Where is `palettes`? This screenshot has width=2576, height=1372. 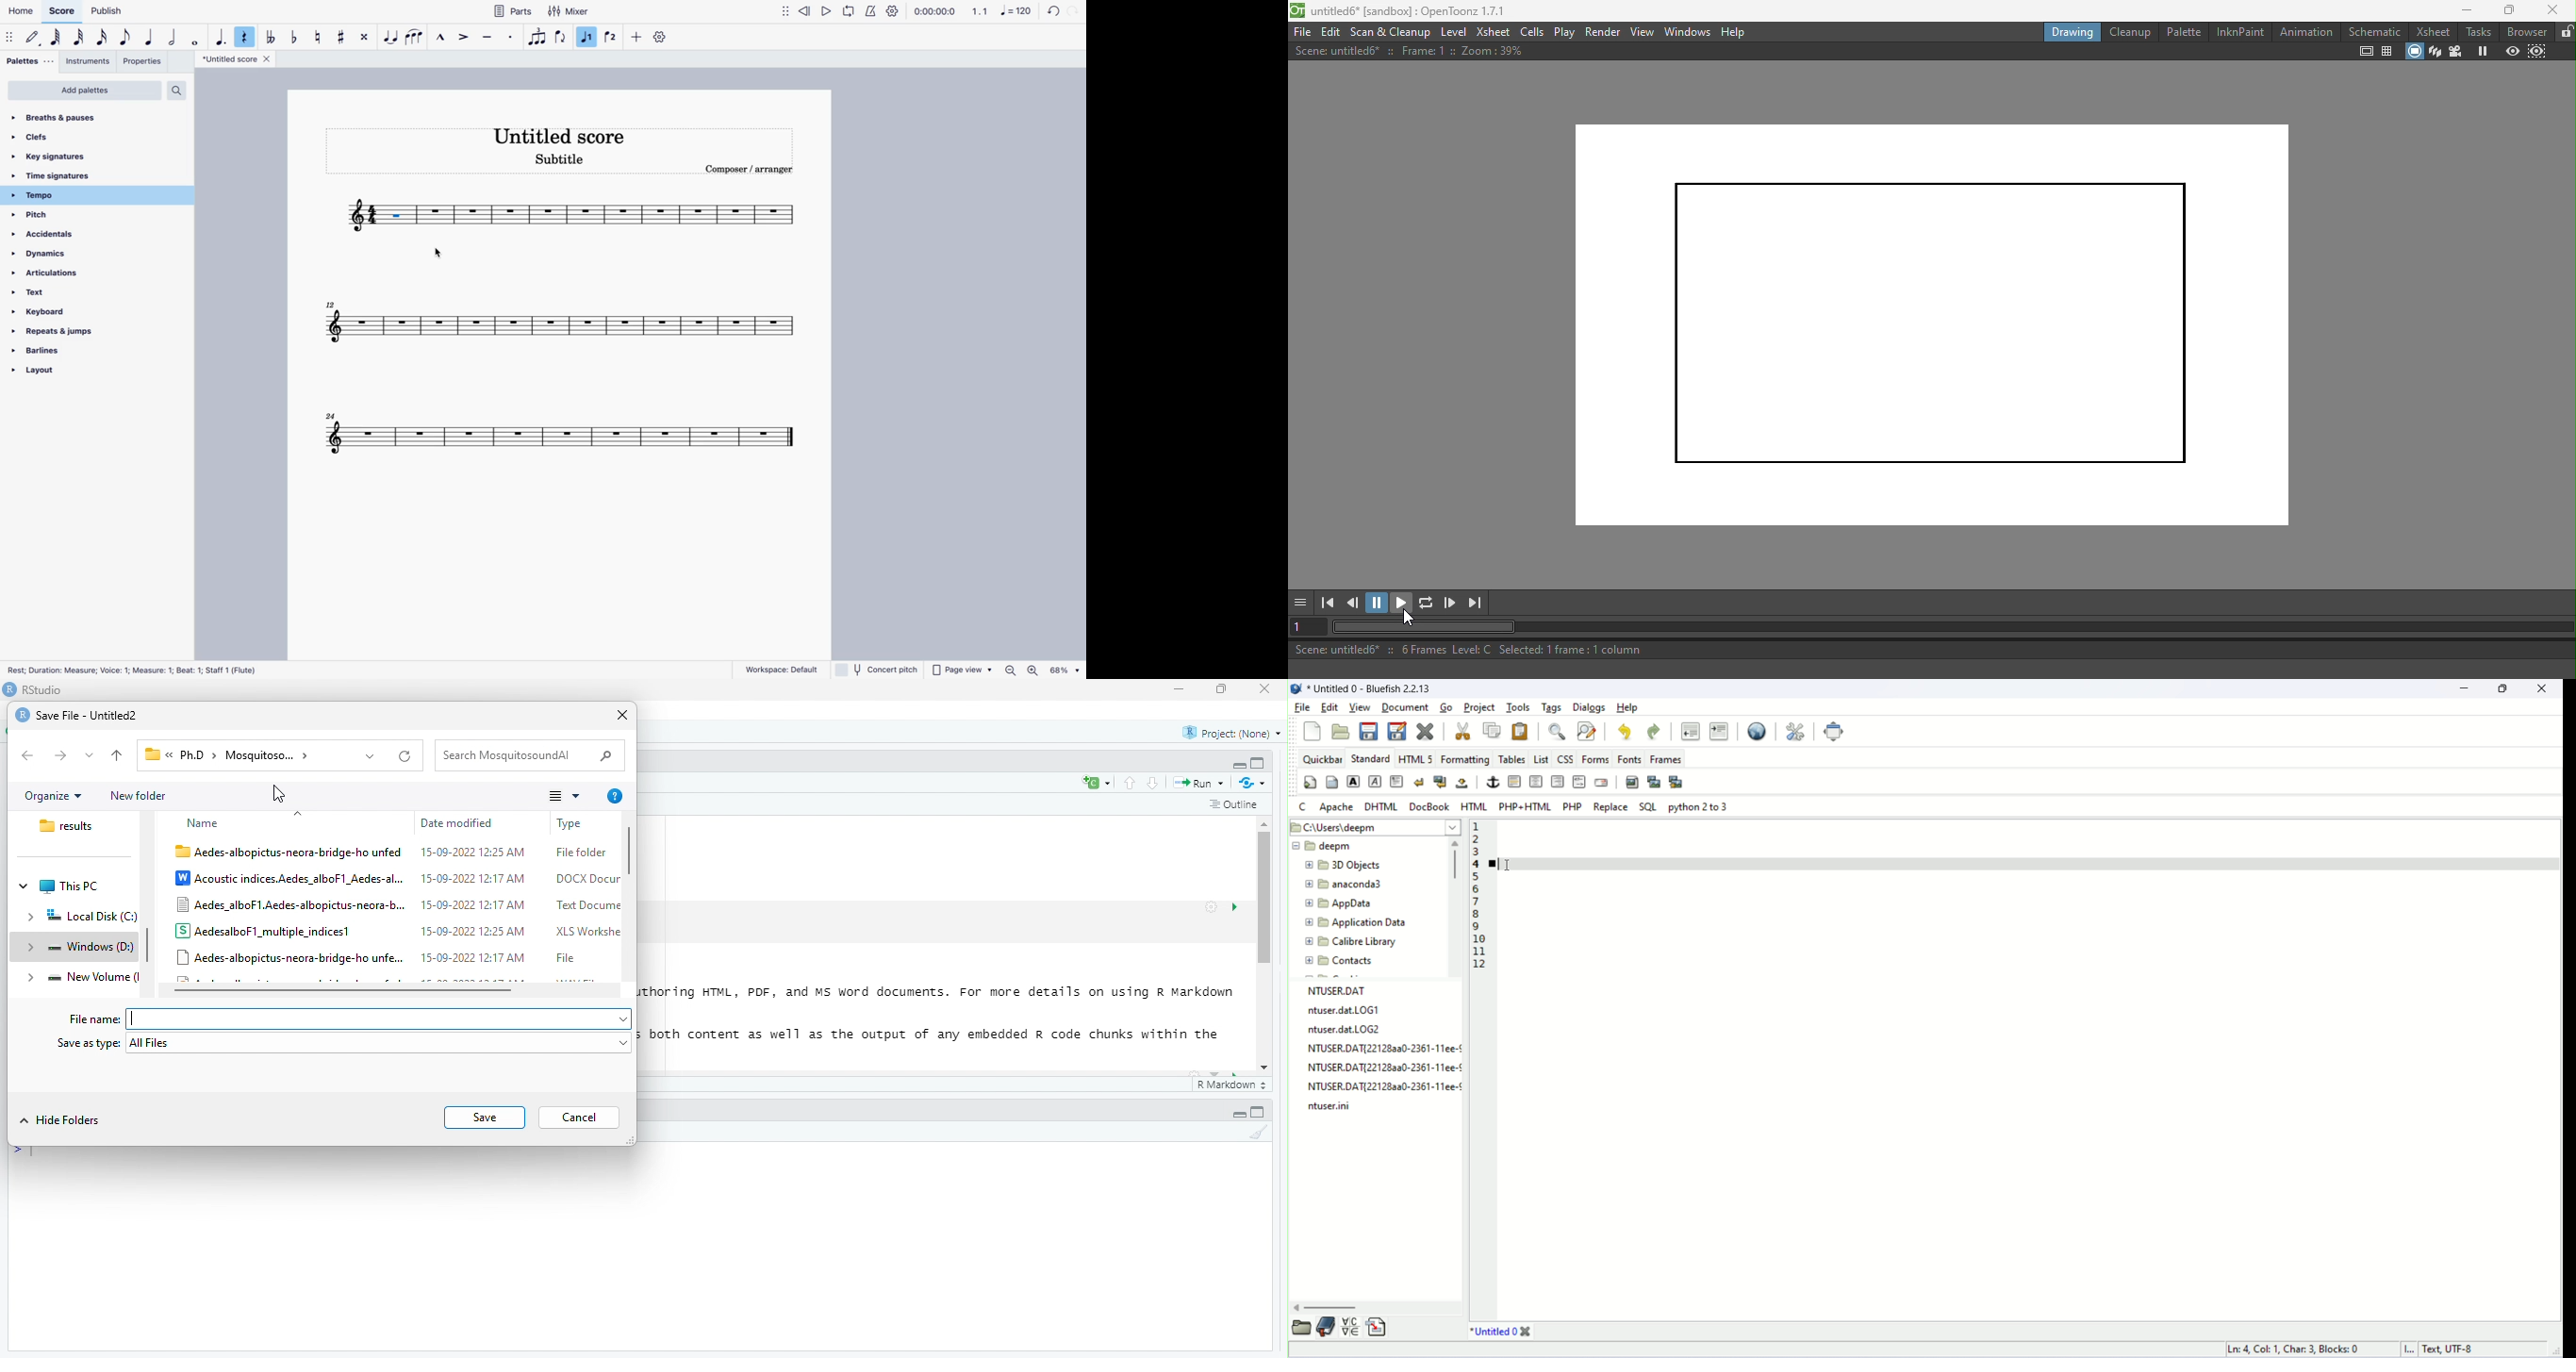
palettes is located at coordinates (30, 62).